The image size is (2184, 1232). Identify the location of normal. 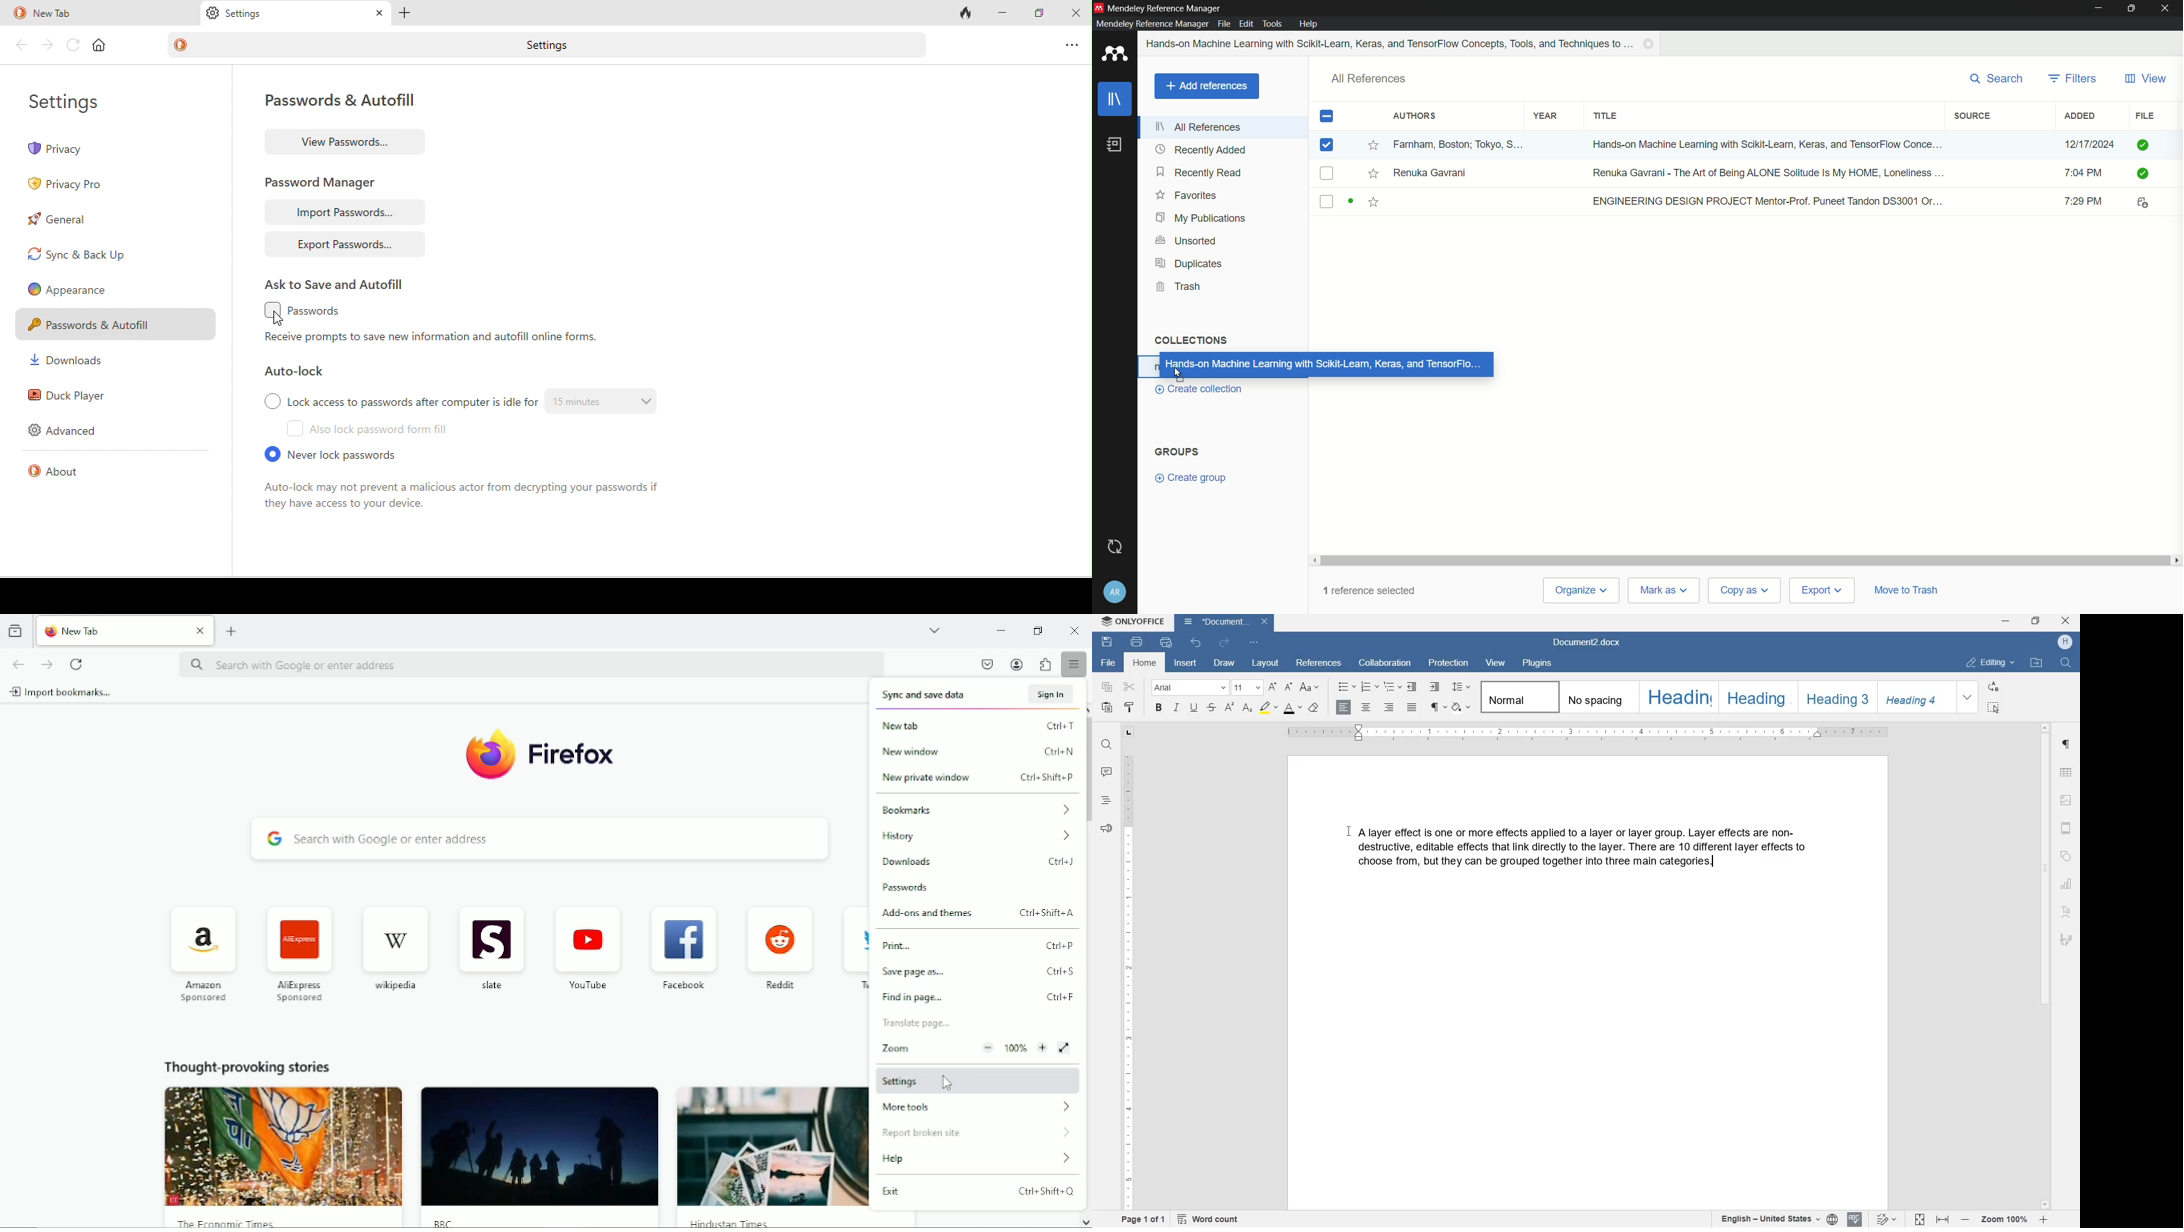
(1517, 697).